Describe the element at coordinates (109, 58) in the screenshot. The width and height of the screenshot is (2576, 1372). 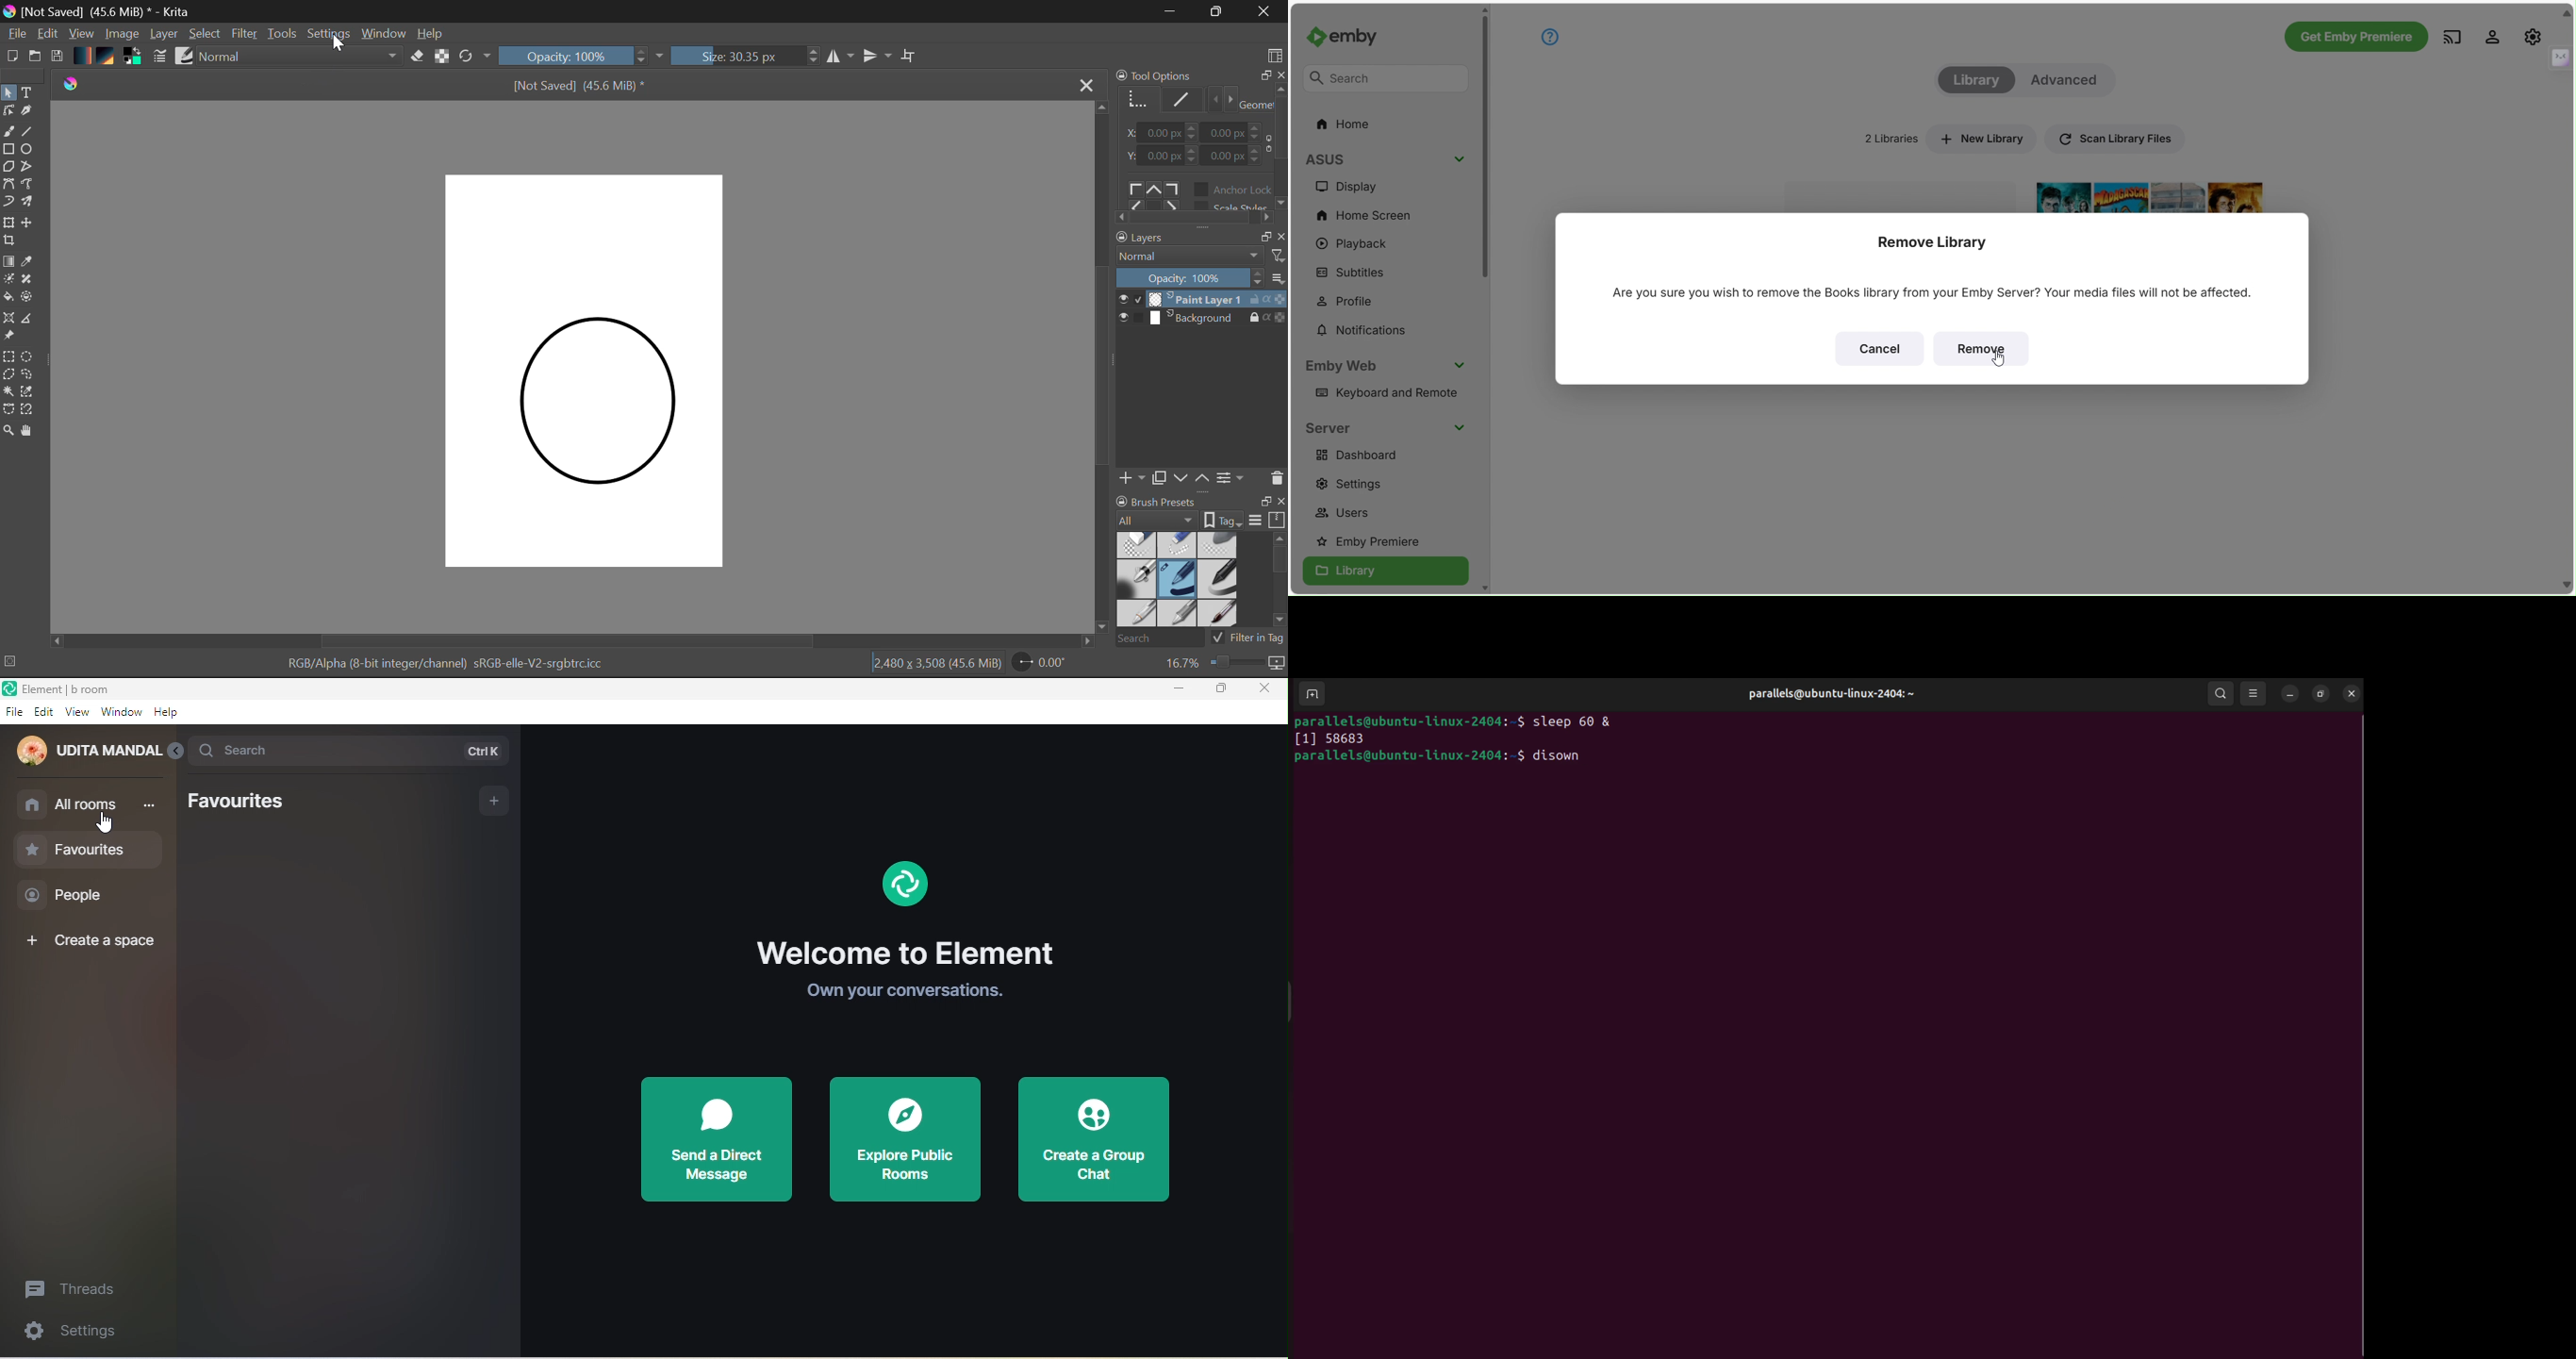
I see `Texture` at that location.